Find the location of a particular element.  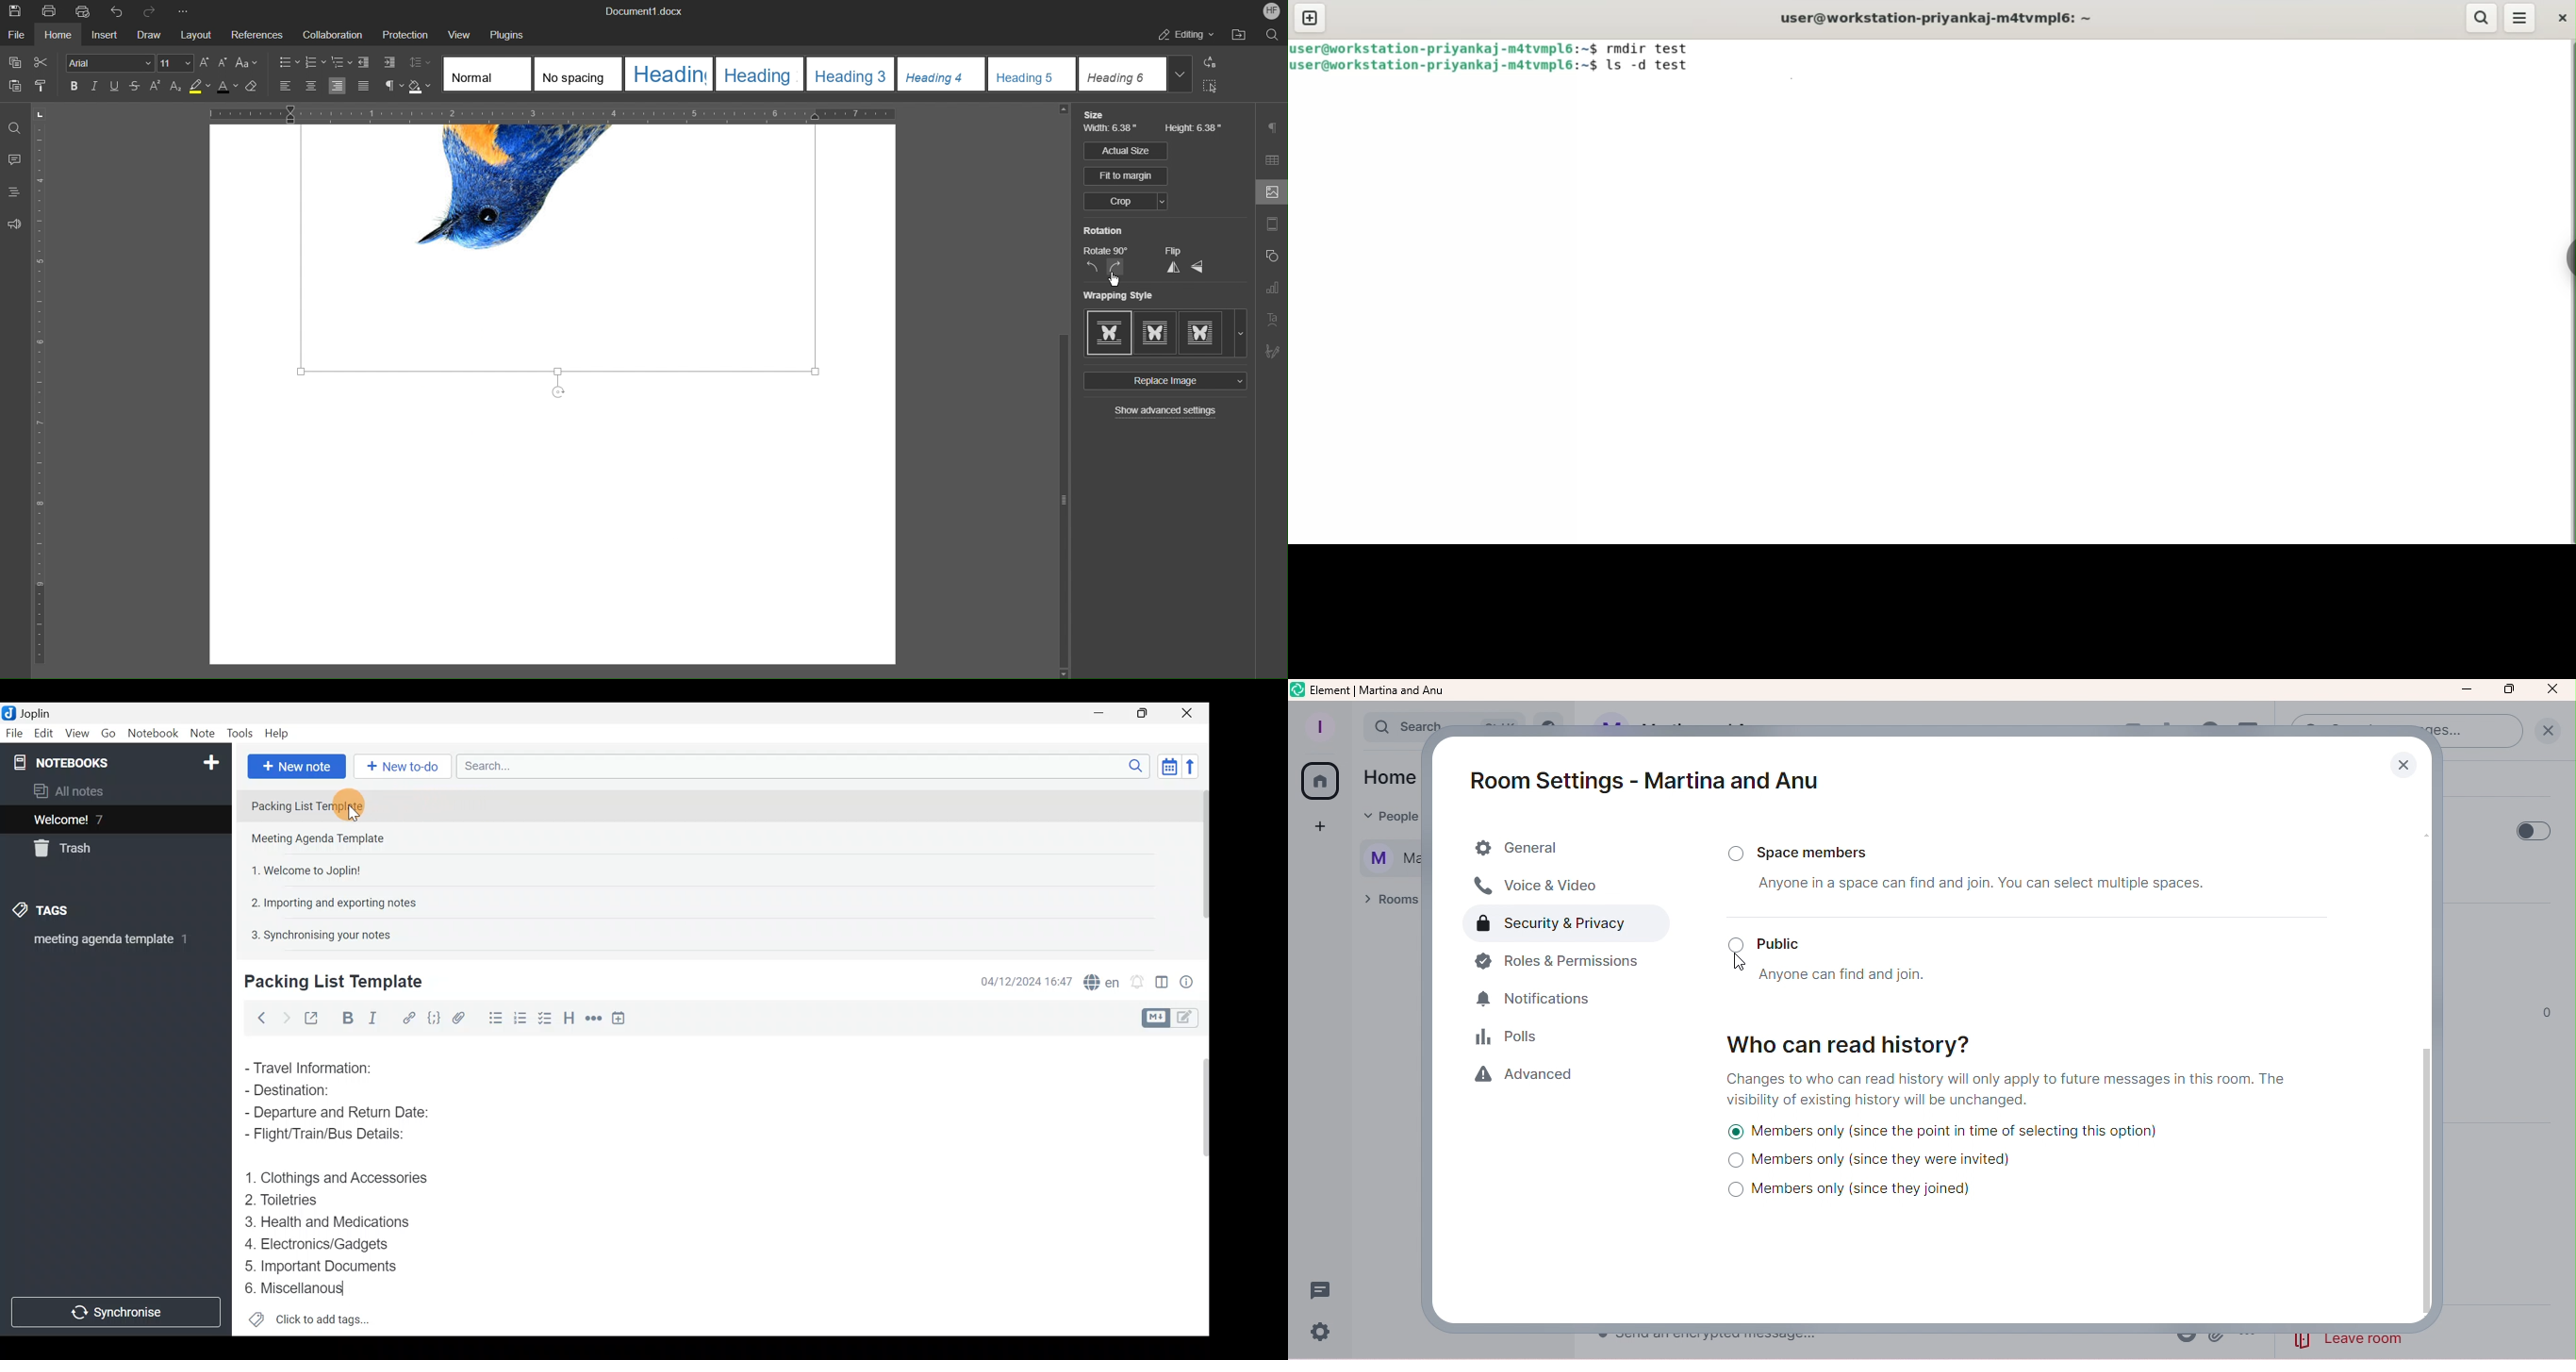

Close Popup is located at coordinates (2403, 767).